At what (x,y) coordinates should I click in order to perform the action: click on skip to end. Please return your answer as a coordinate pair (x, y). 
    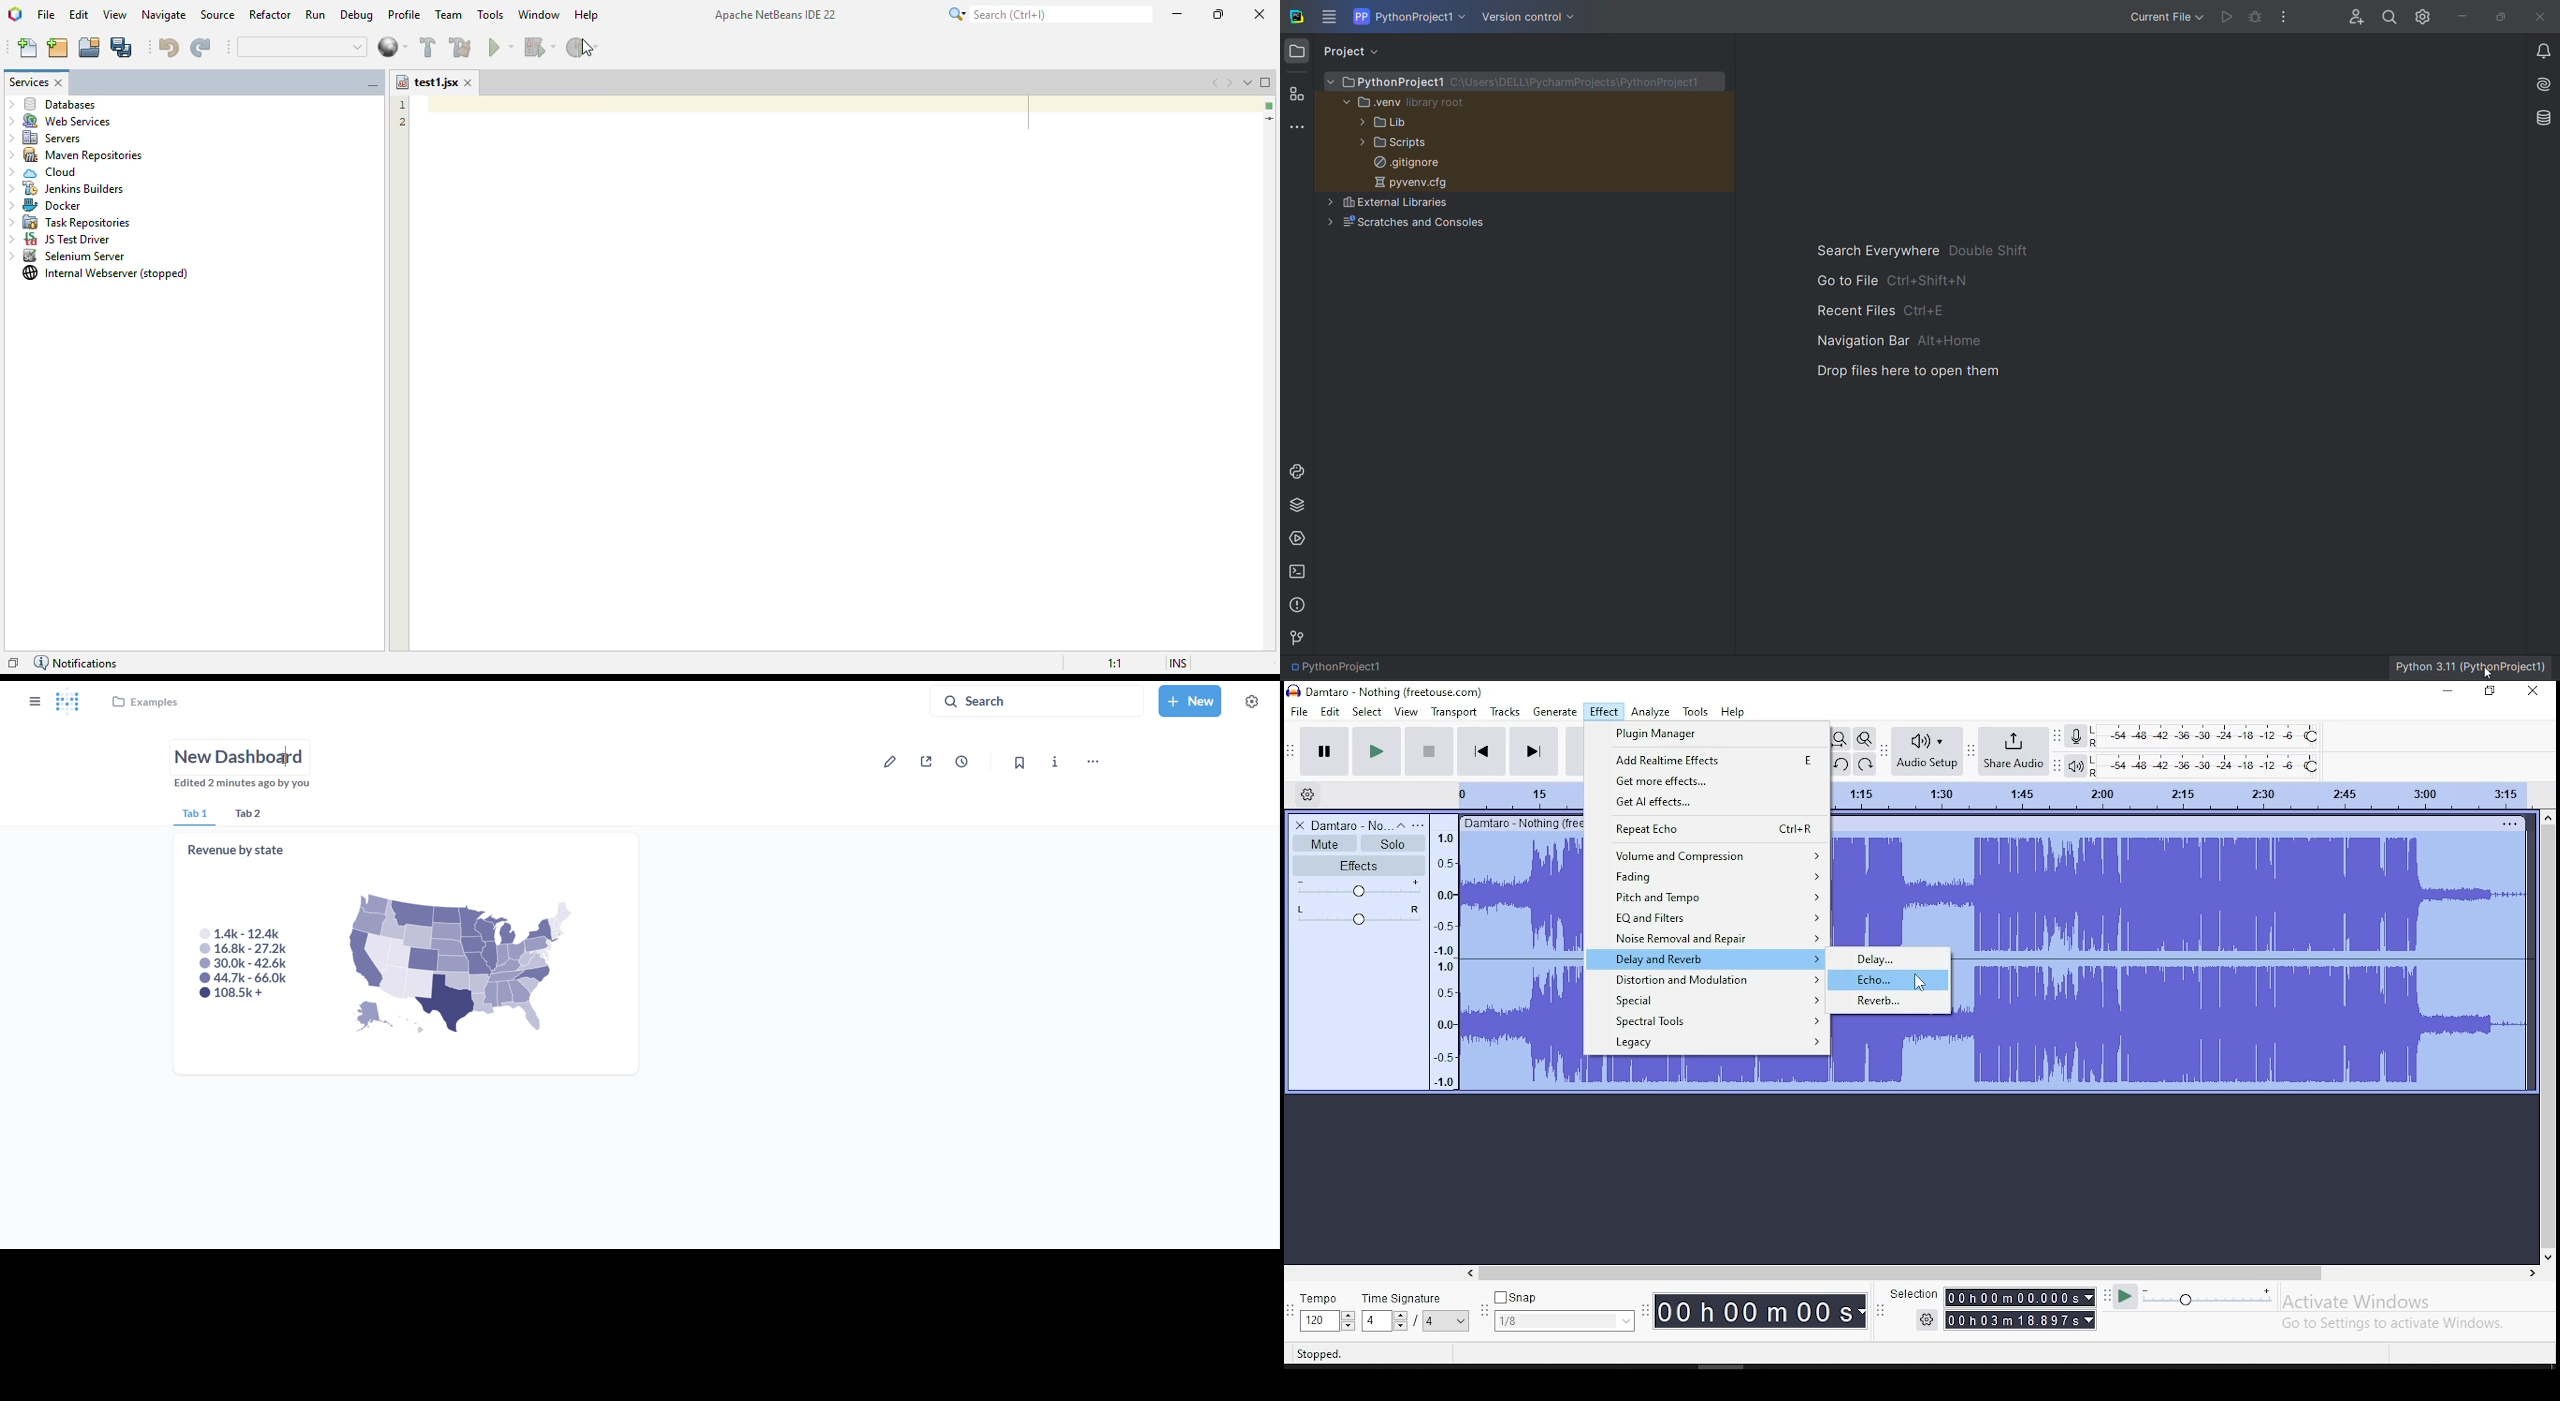
    Looking at the image, I should click on (1532, 751).